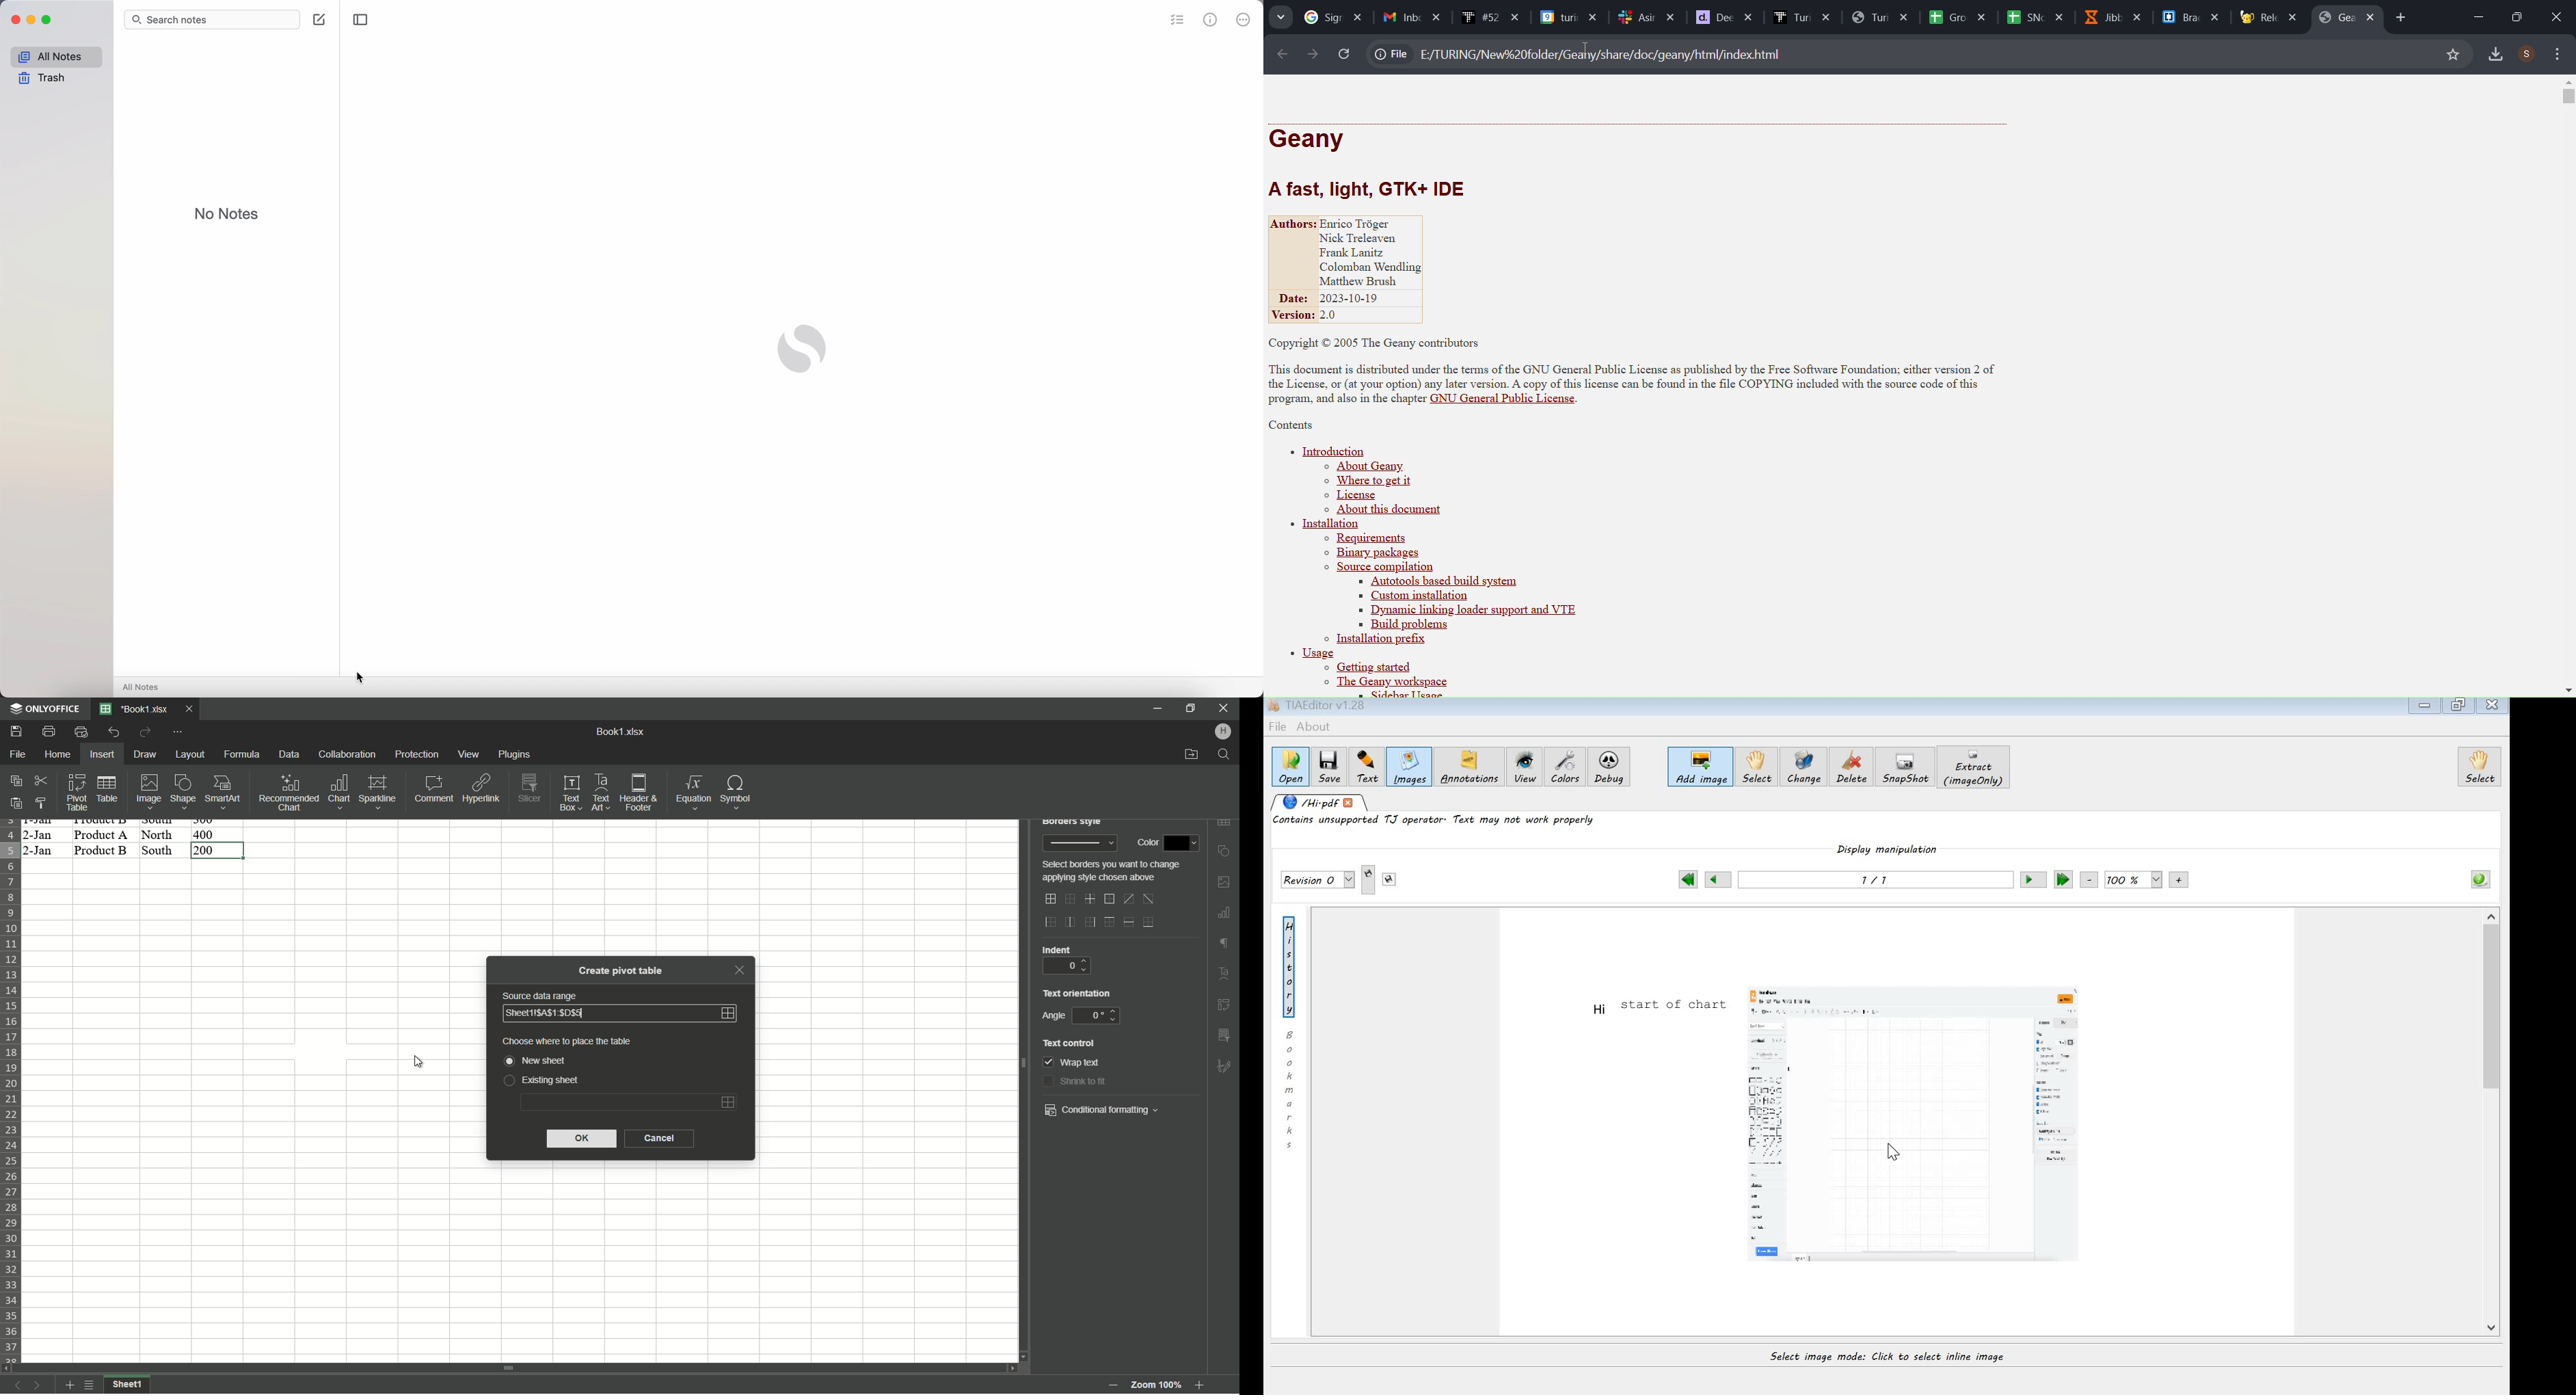 This screenshot has width=2576, height=1400. What do you see at coordinates (241, 754) in the screenshot?
I see `Formula` at bounding box center [241, 754].